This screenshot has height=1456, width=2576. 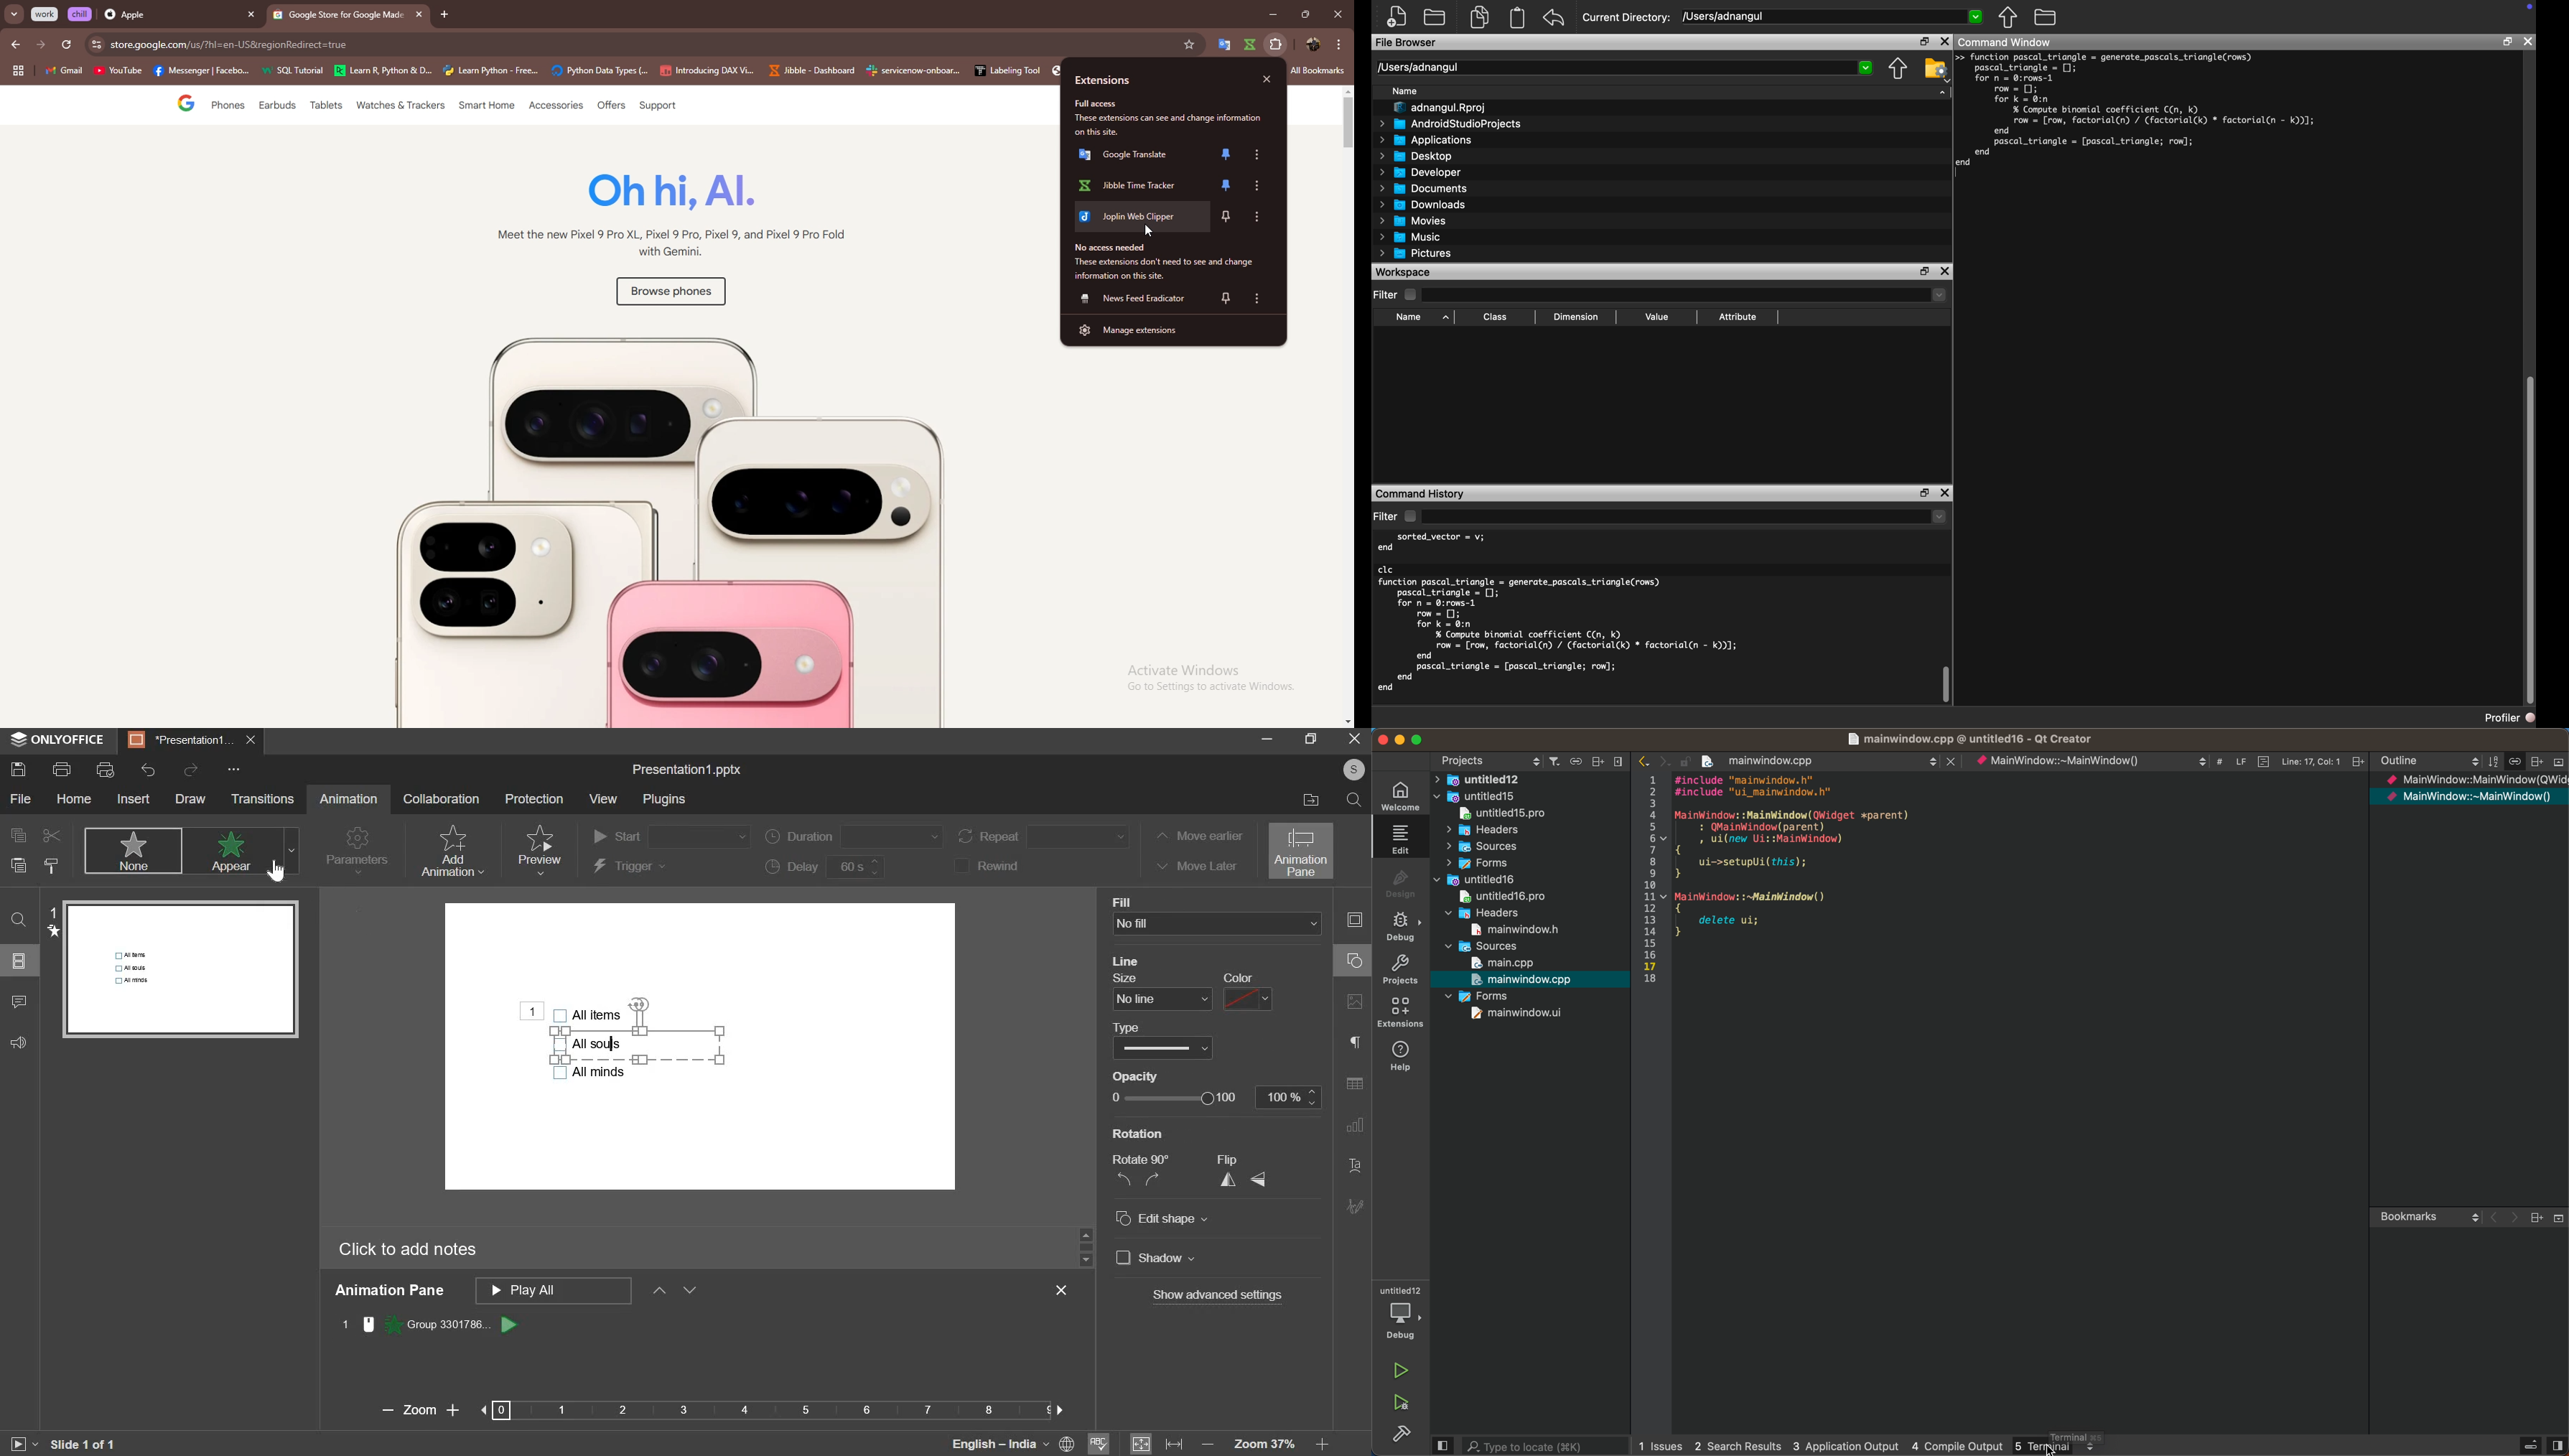 What do you see at coordinates (1656, 317) in the screenshot?
I see `Value` at bounding box center [1656, 317].